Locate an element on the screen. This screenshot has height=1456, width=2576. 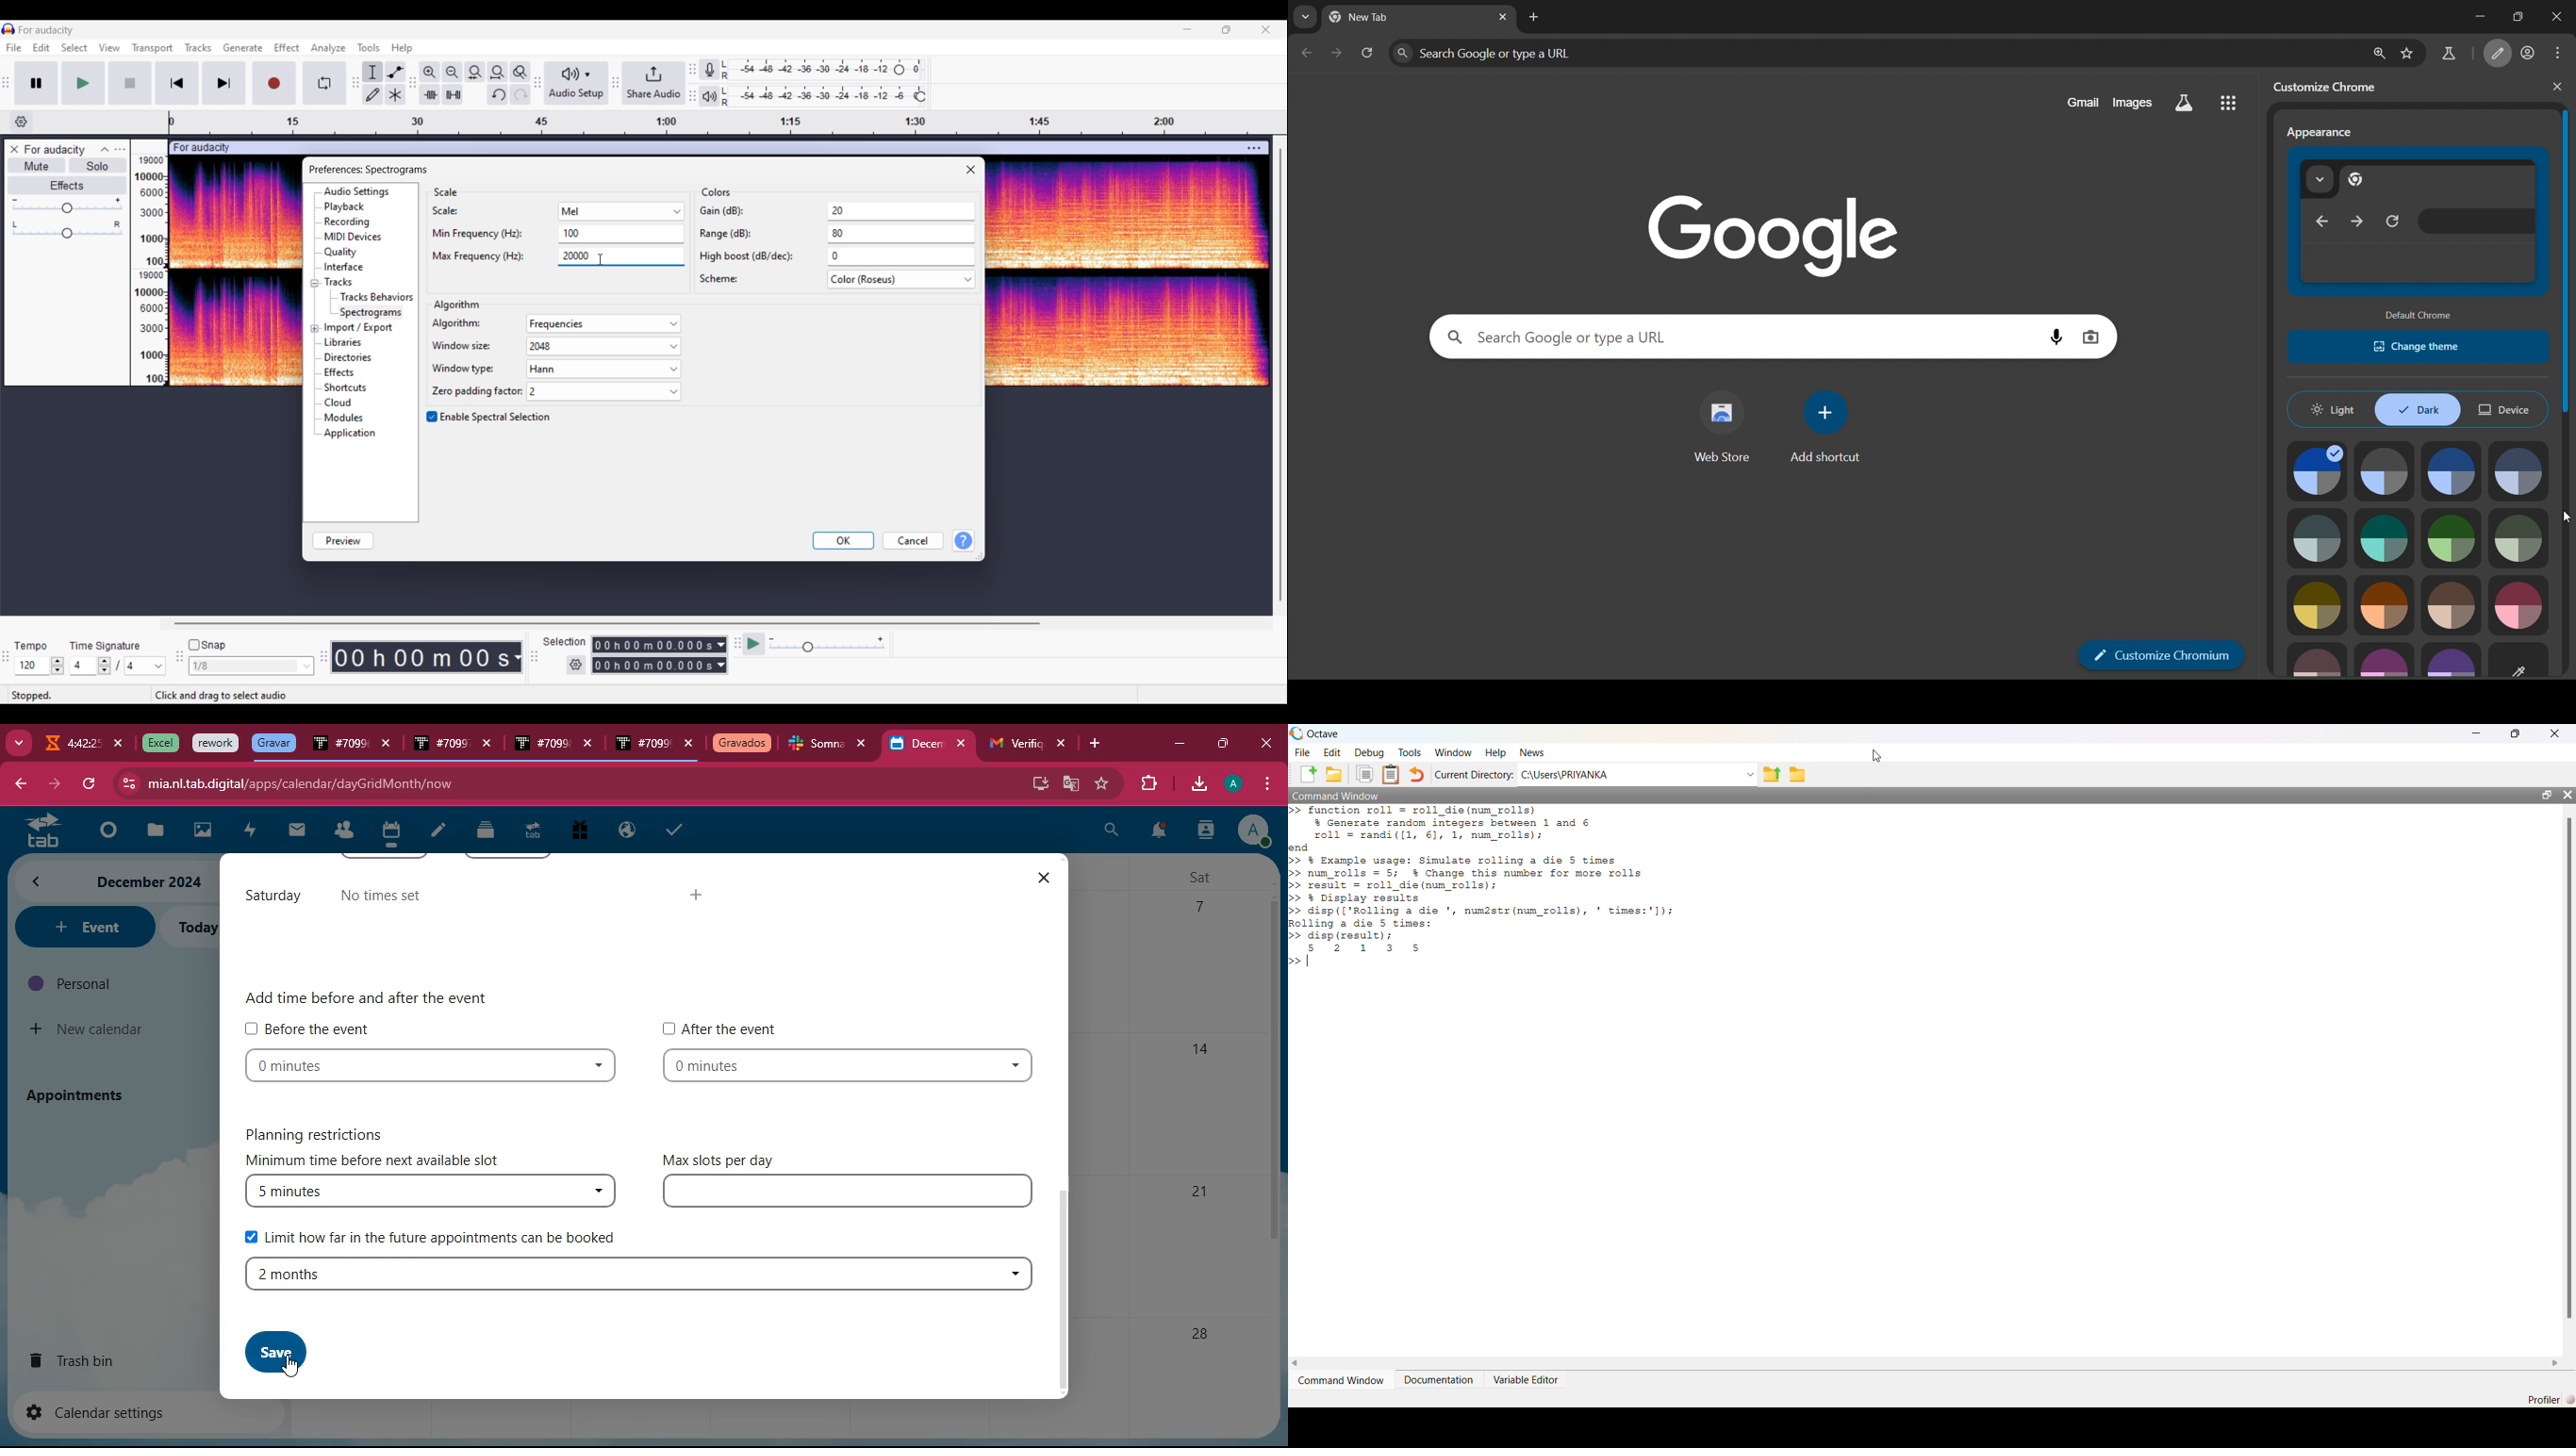
account is located at coordinates (2529, 52).